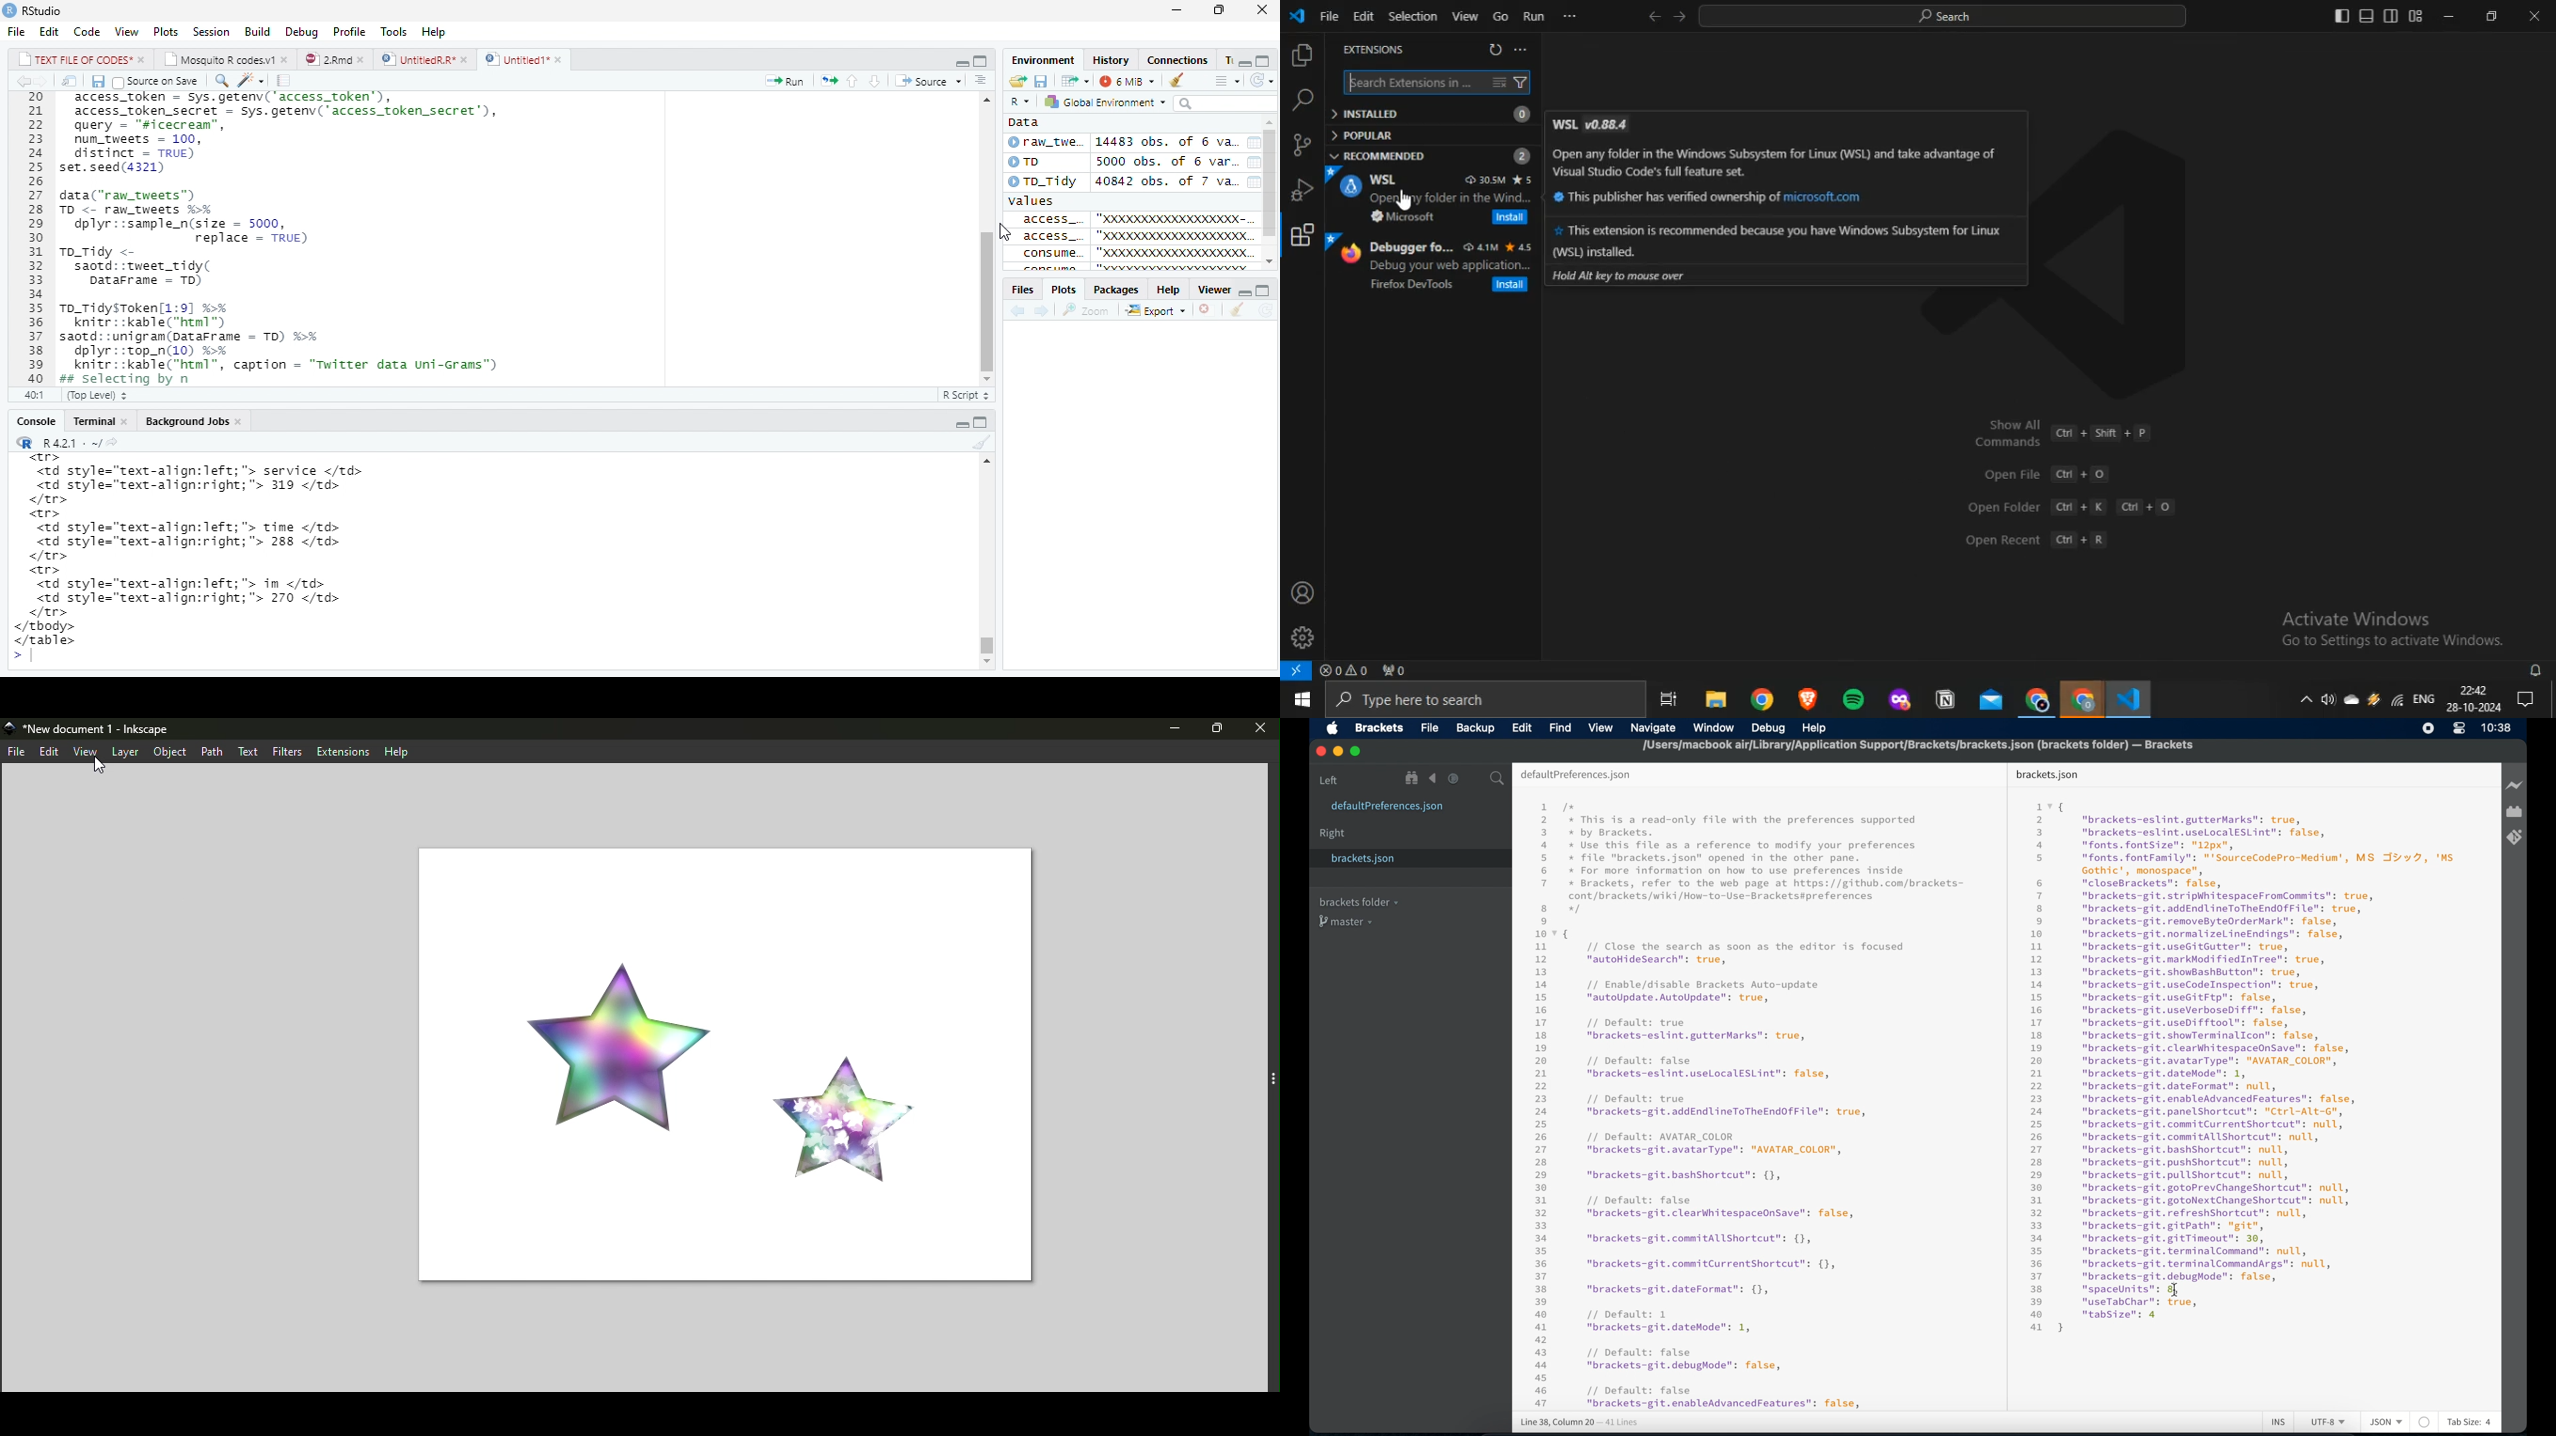 The height and width of the screenshot is (1456, 2576). What do you see at coordinates (1093, 311) in the screenshot?
I see `Zoom ` at bounding box center [1093, 311].